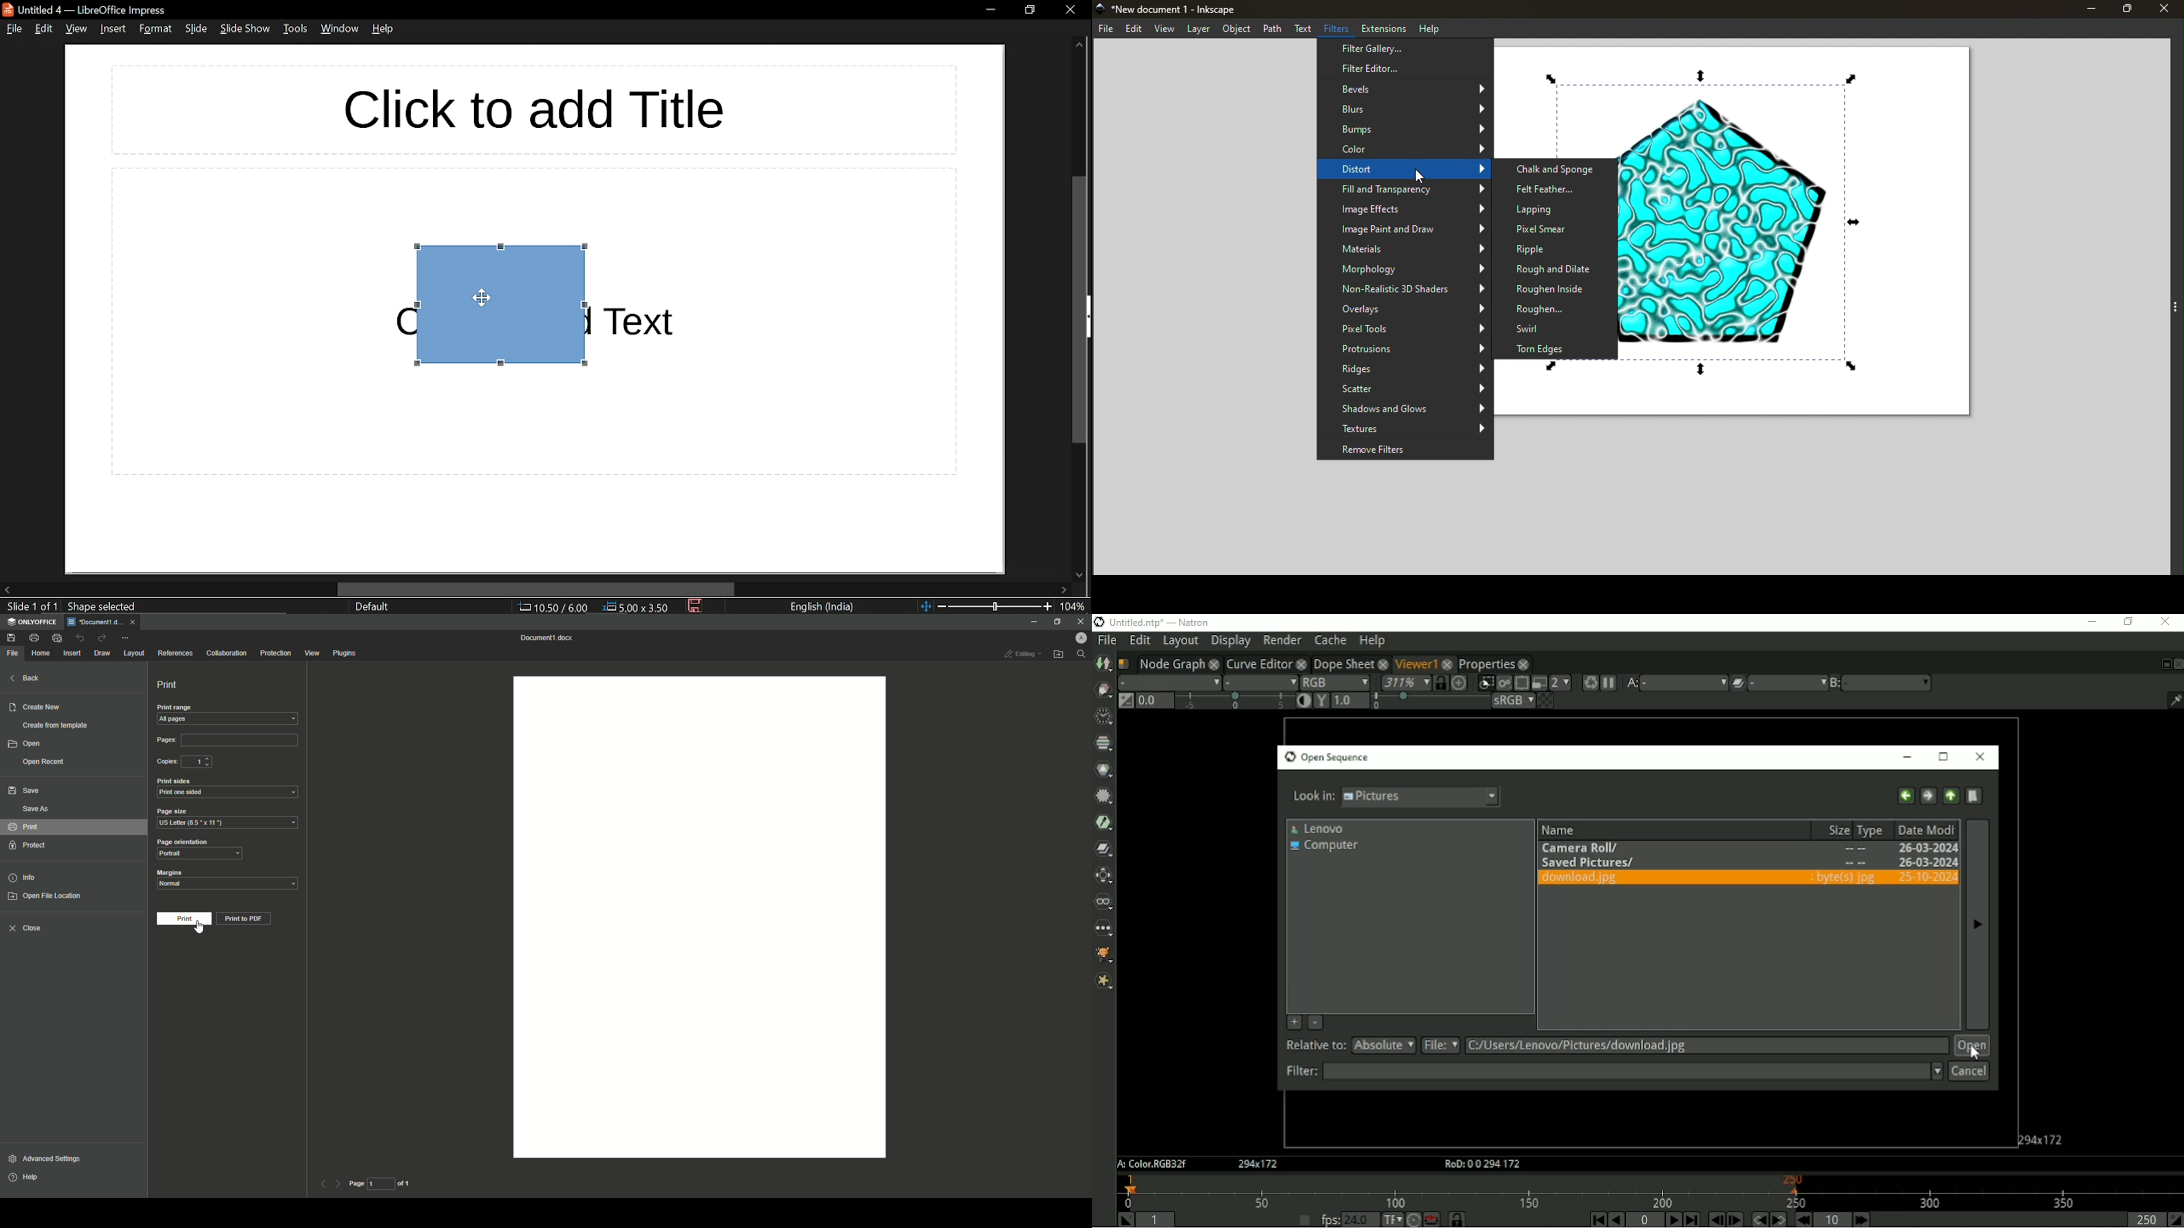  What do you see at coordinates (1404, 310) in the screenshot?
I see `Overlays` at bounding box center [1404, 310].